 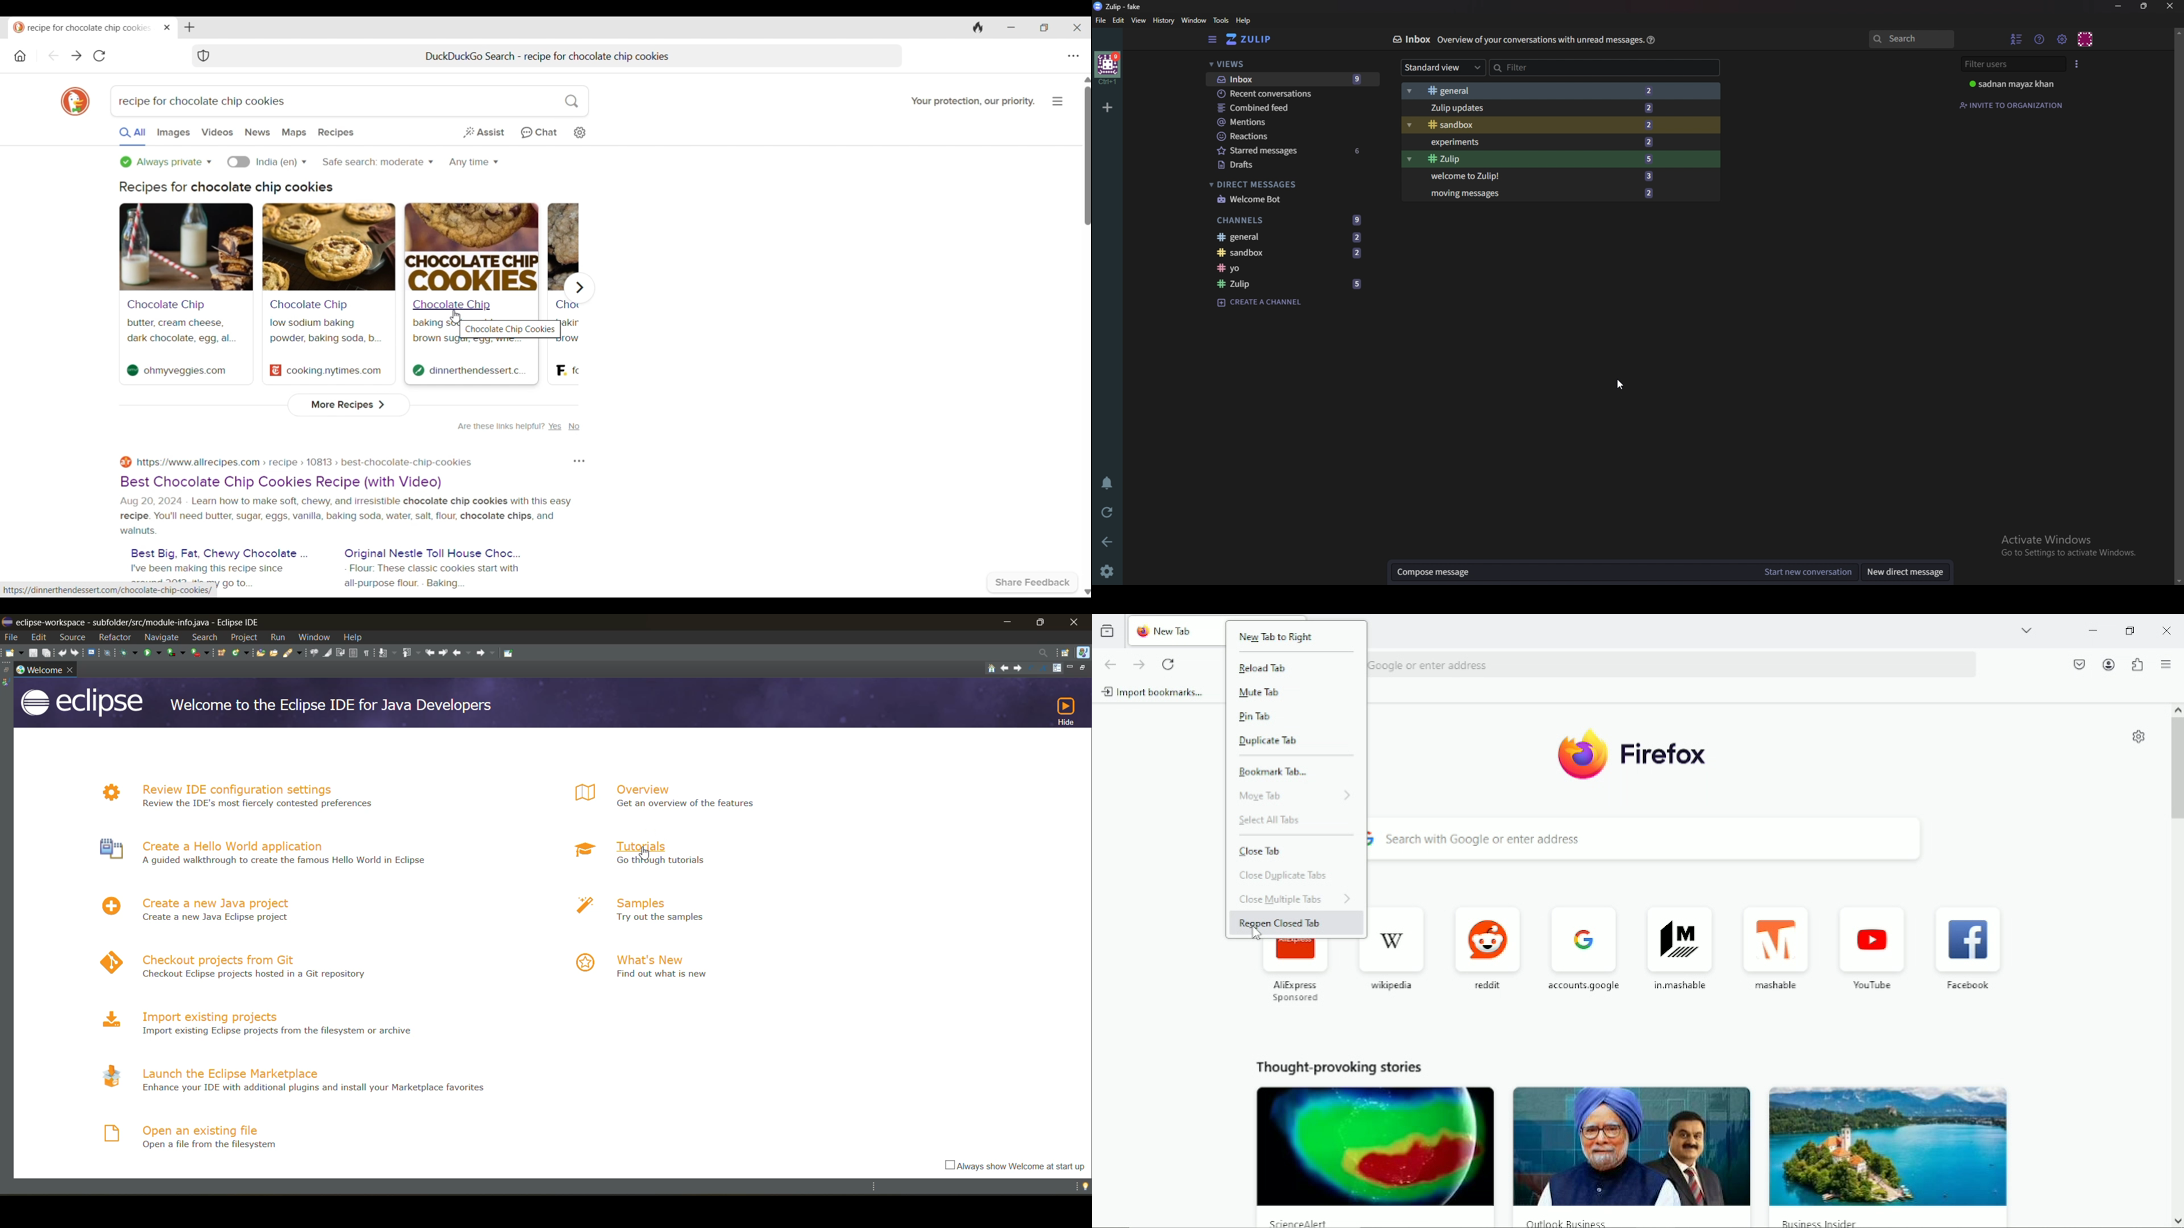 I want to click on tip of the day, so click(x=1085, y=1188).